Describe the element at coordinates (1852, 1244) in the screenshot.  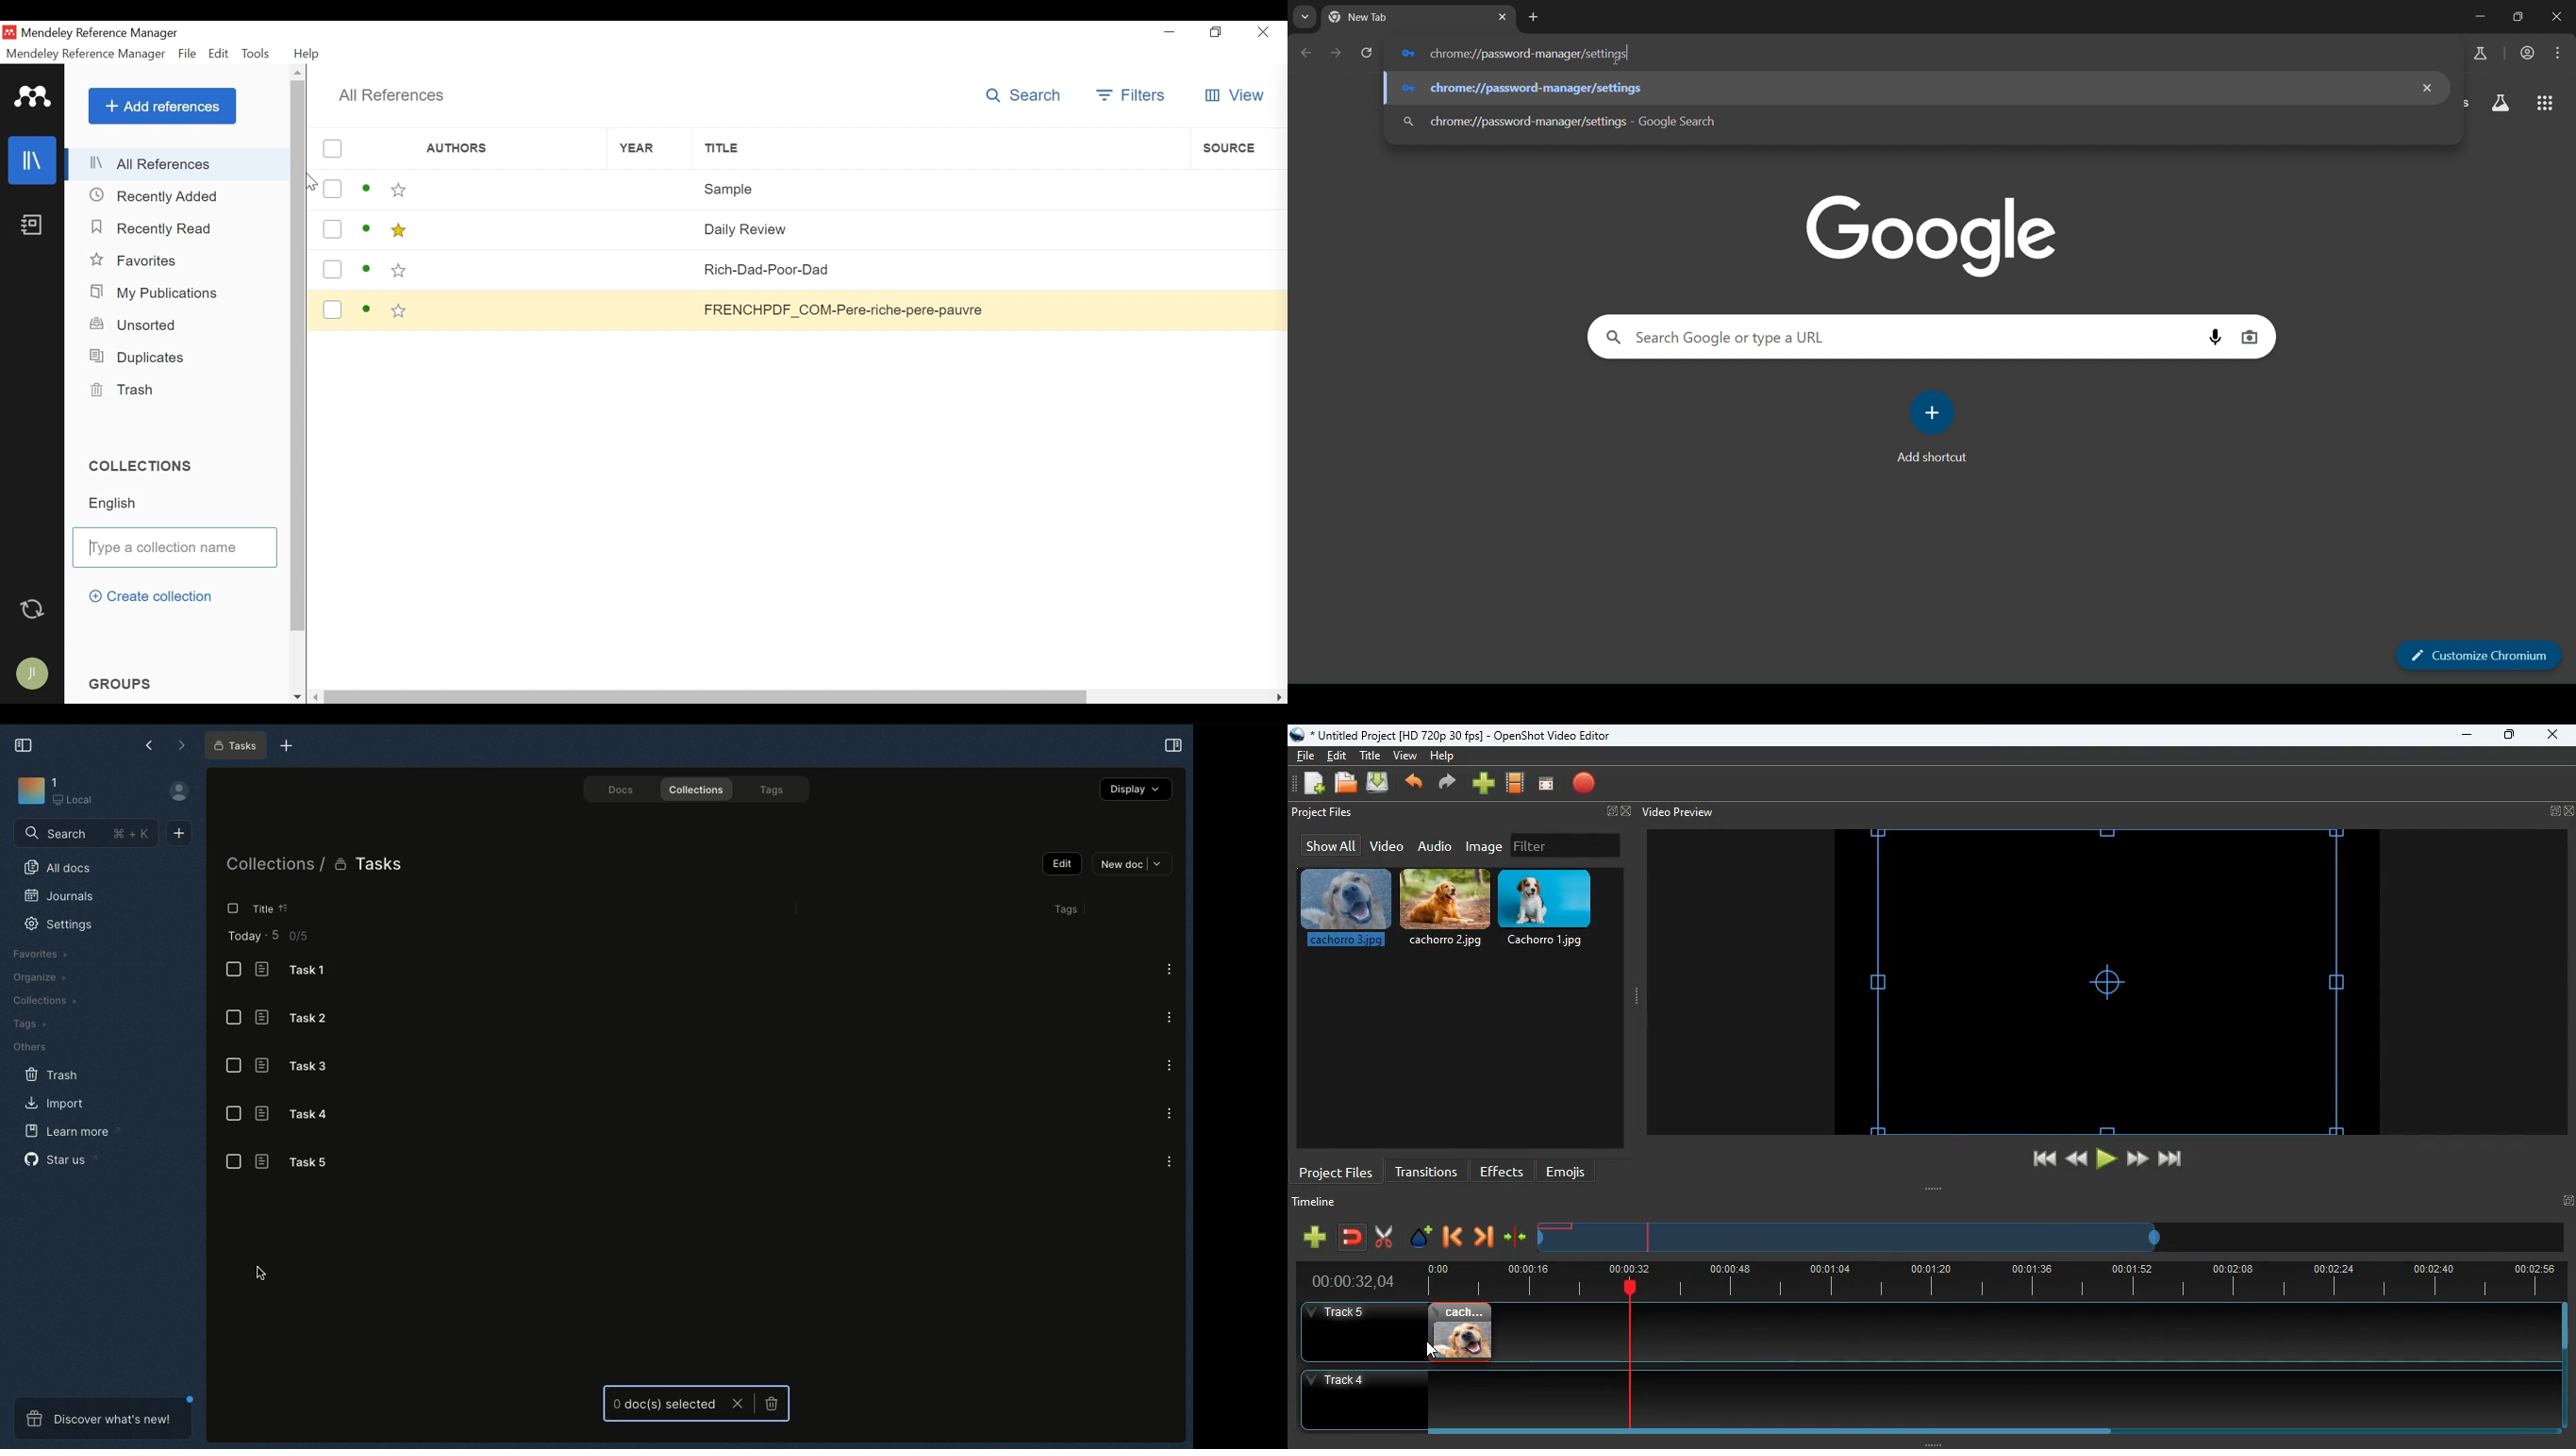
I see `timeline` at that location.